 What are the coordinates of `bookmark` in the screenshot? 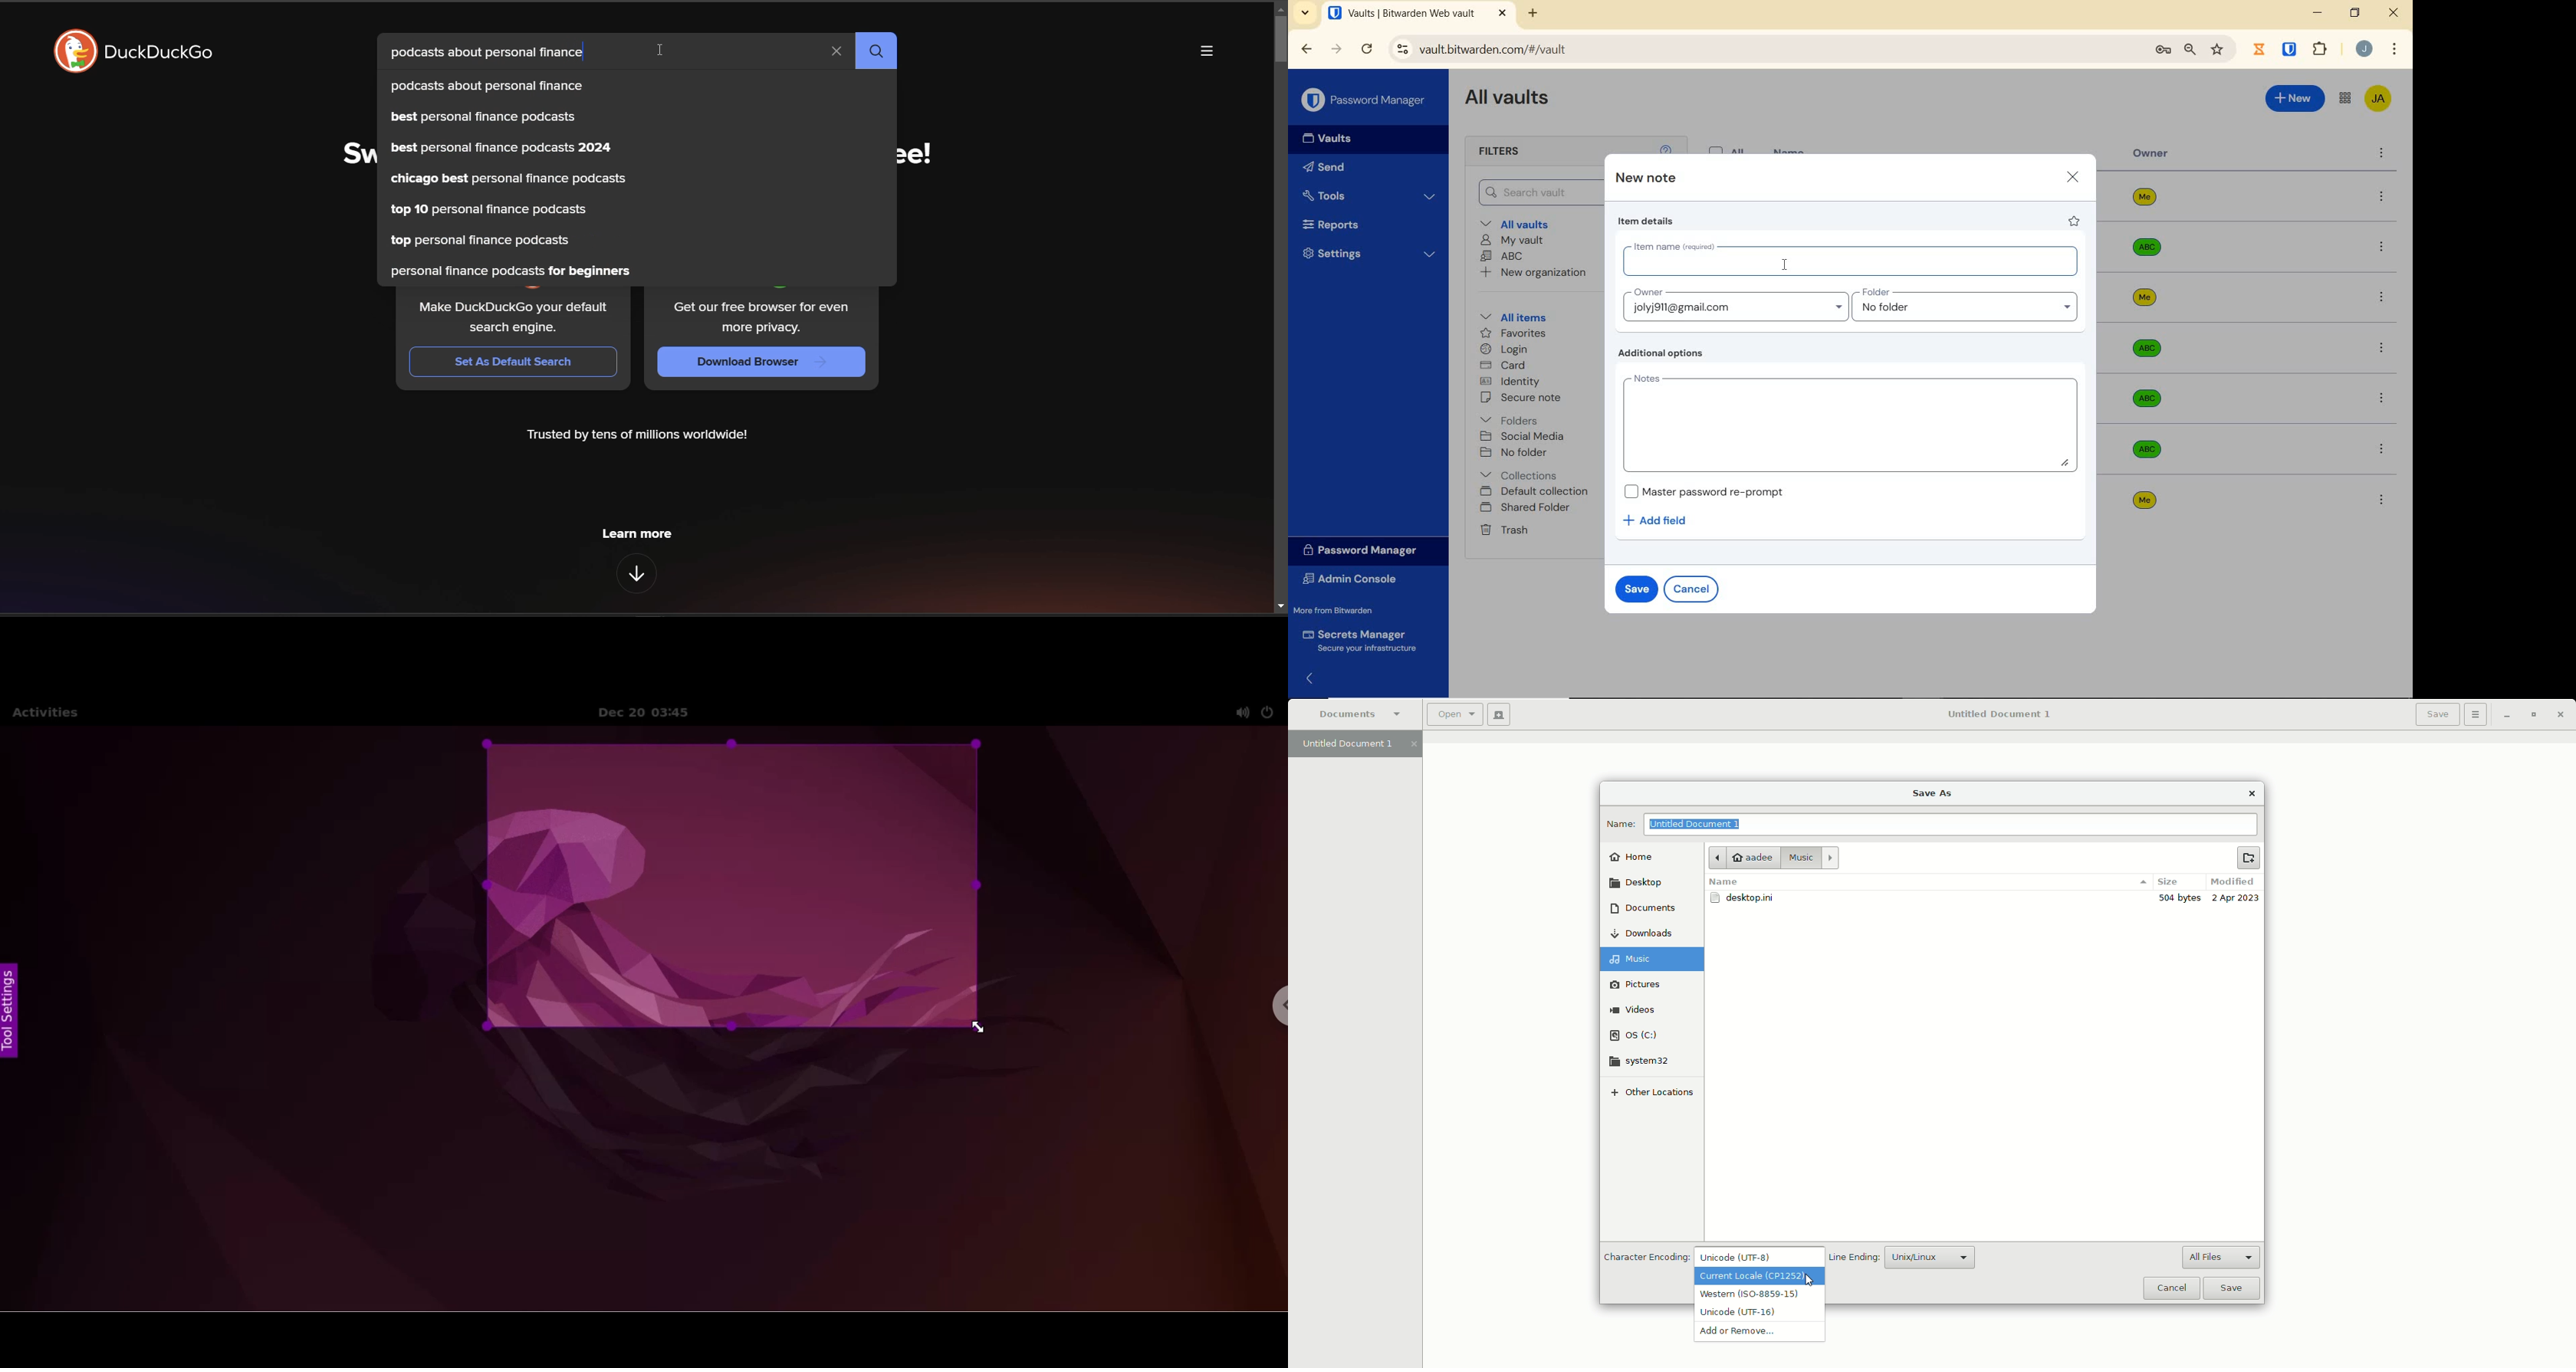 It's located at (2218, 50).